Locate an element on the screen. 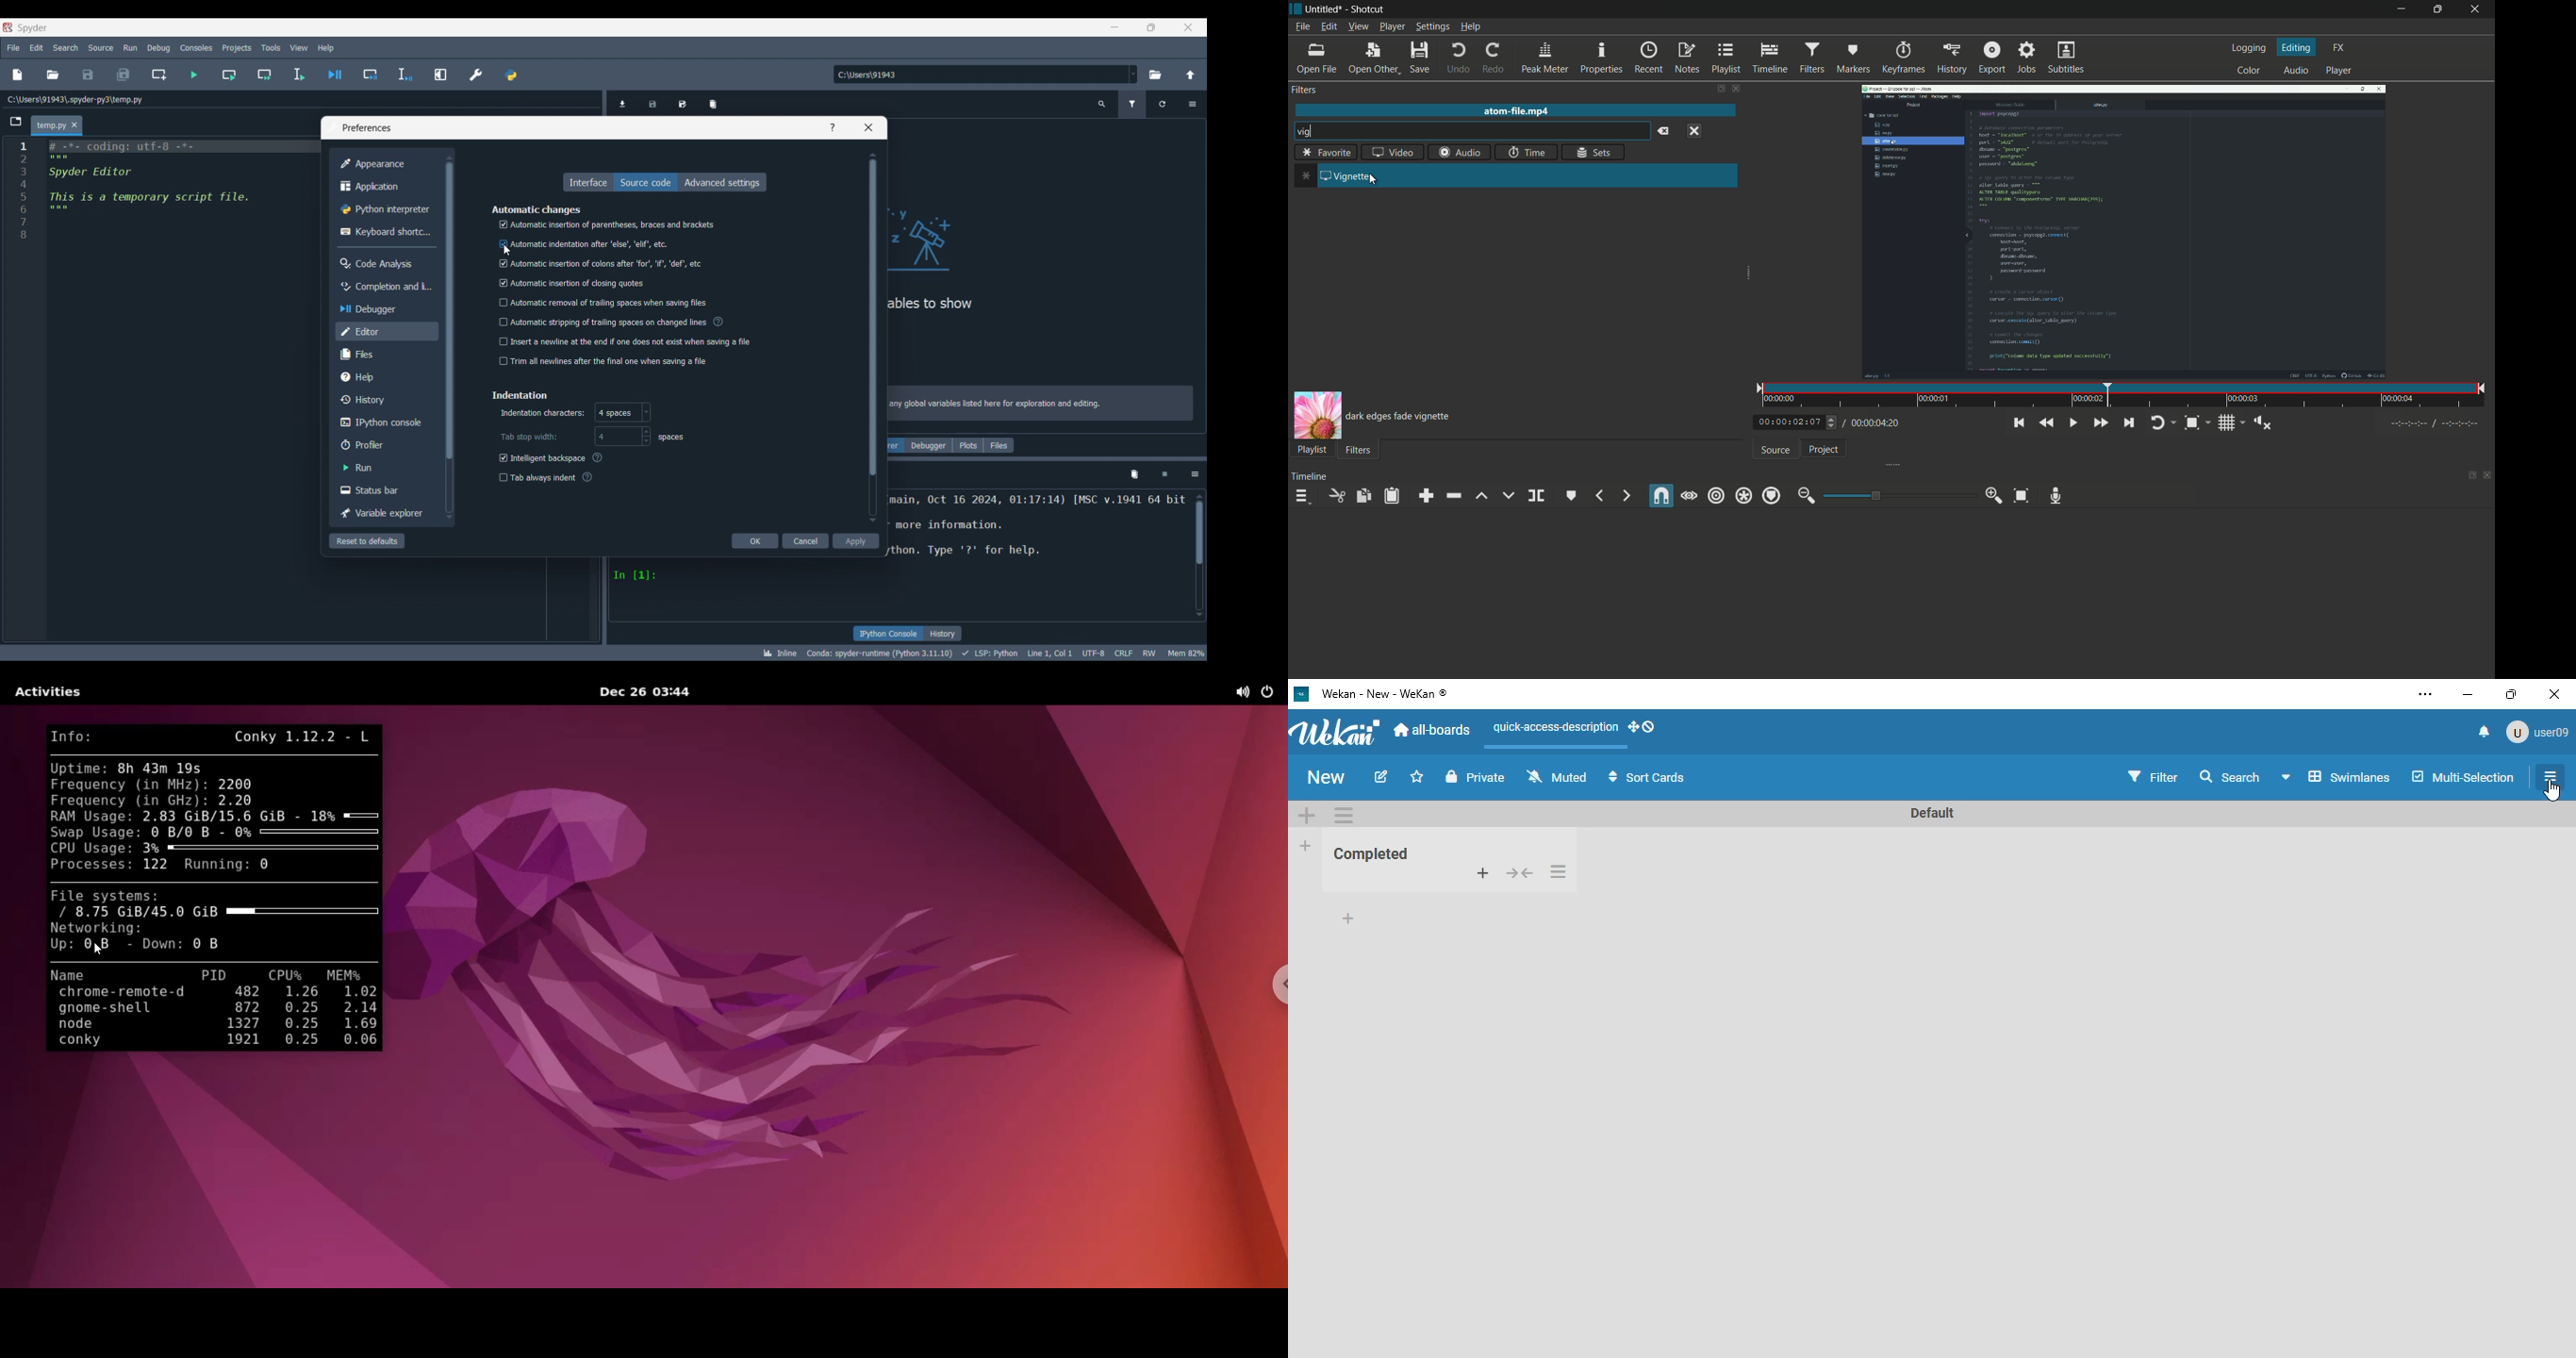 This screenshot has width=2576, height=1372. Save data is located at coordinates (652, 102).